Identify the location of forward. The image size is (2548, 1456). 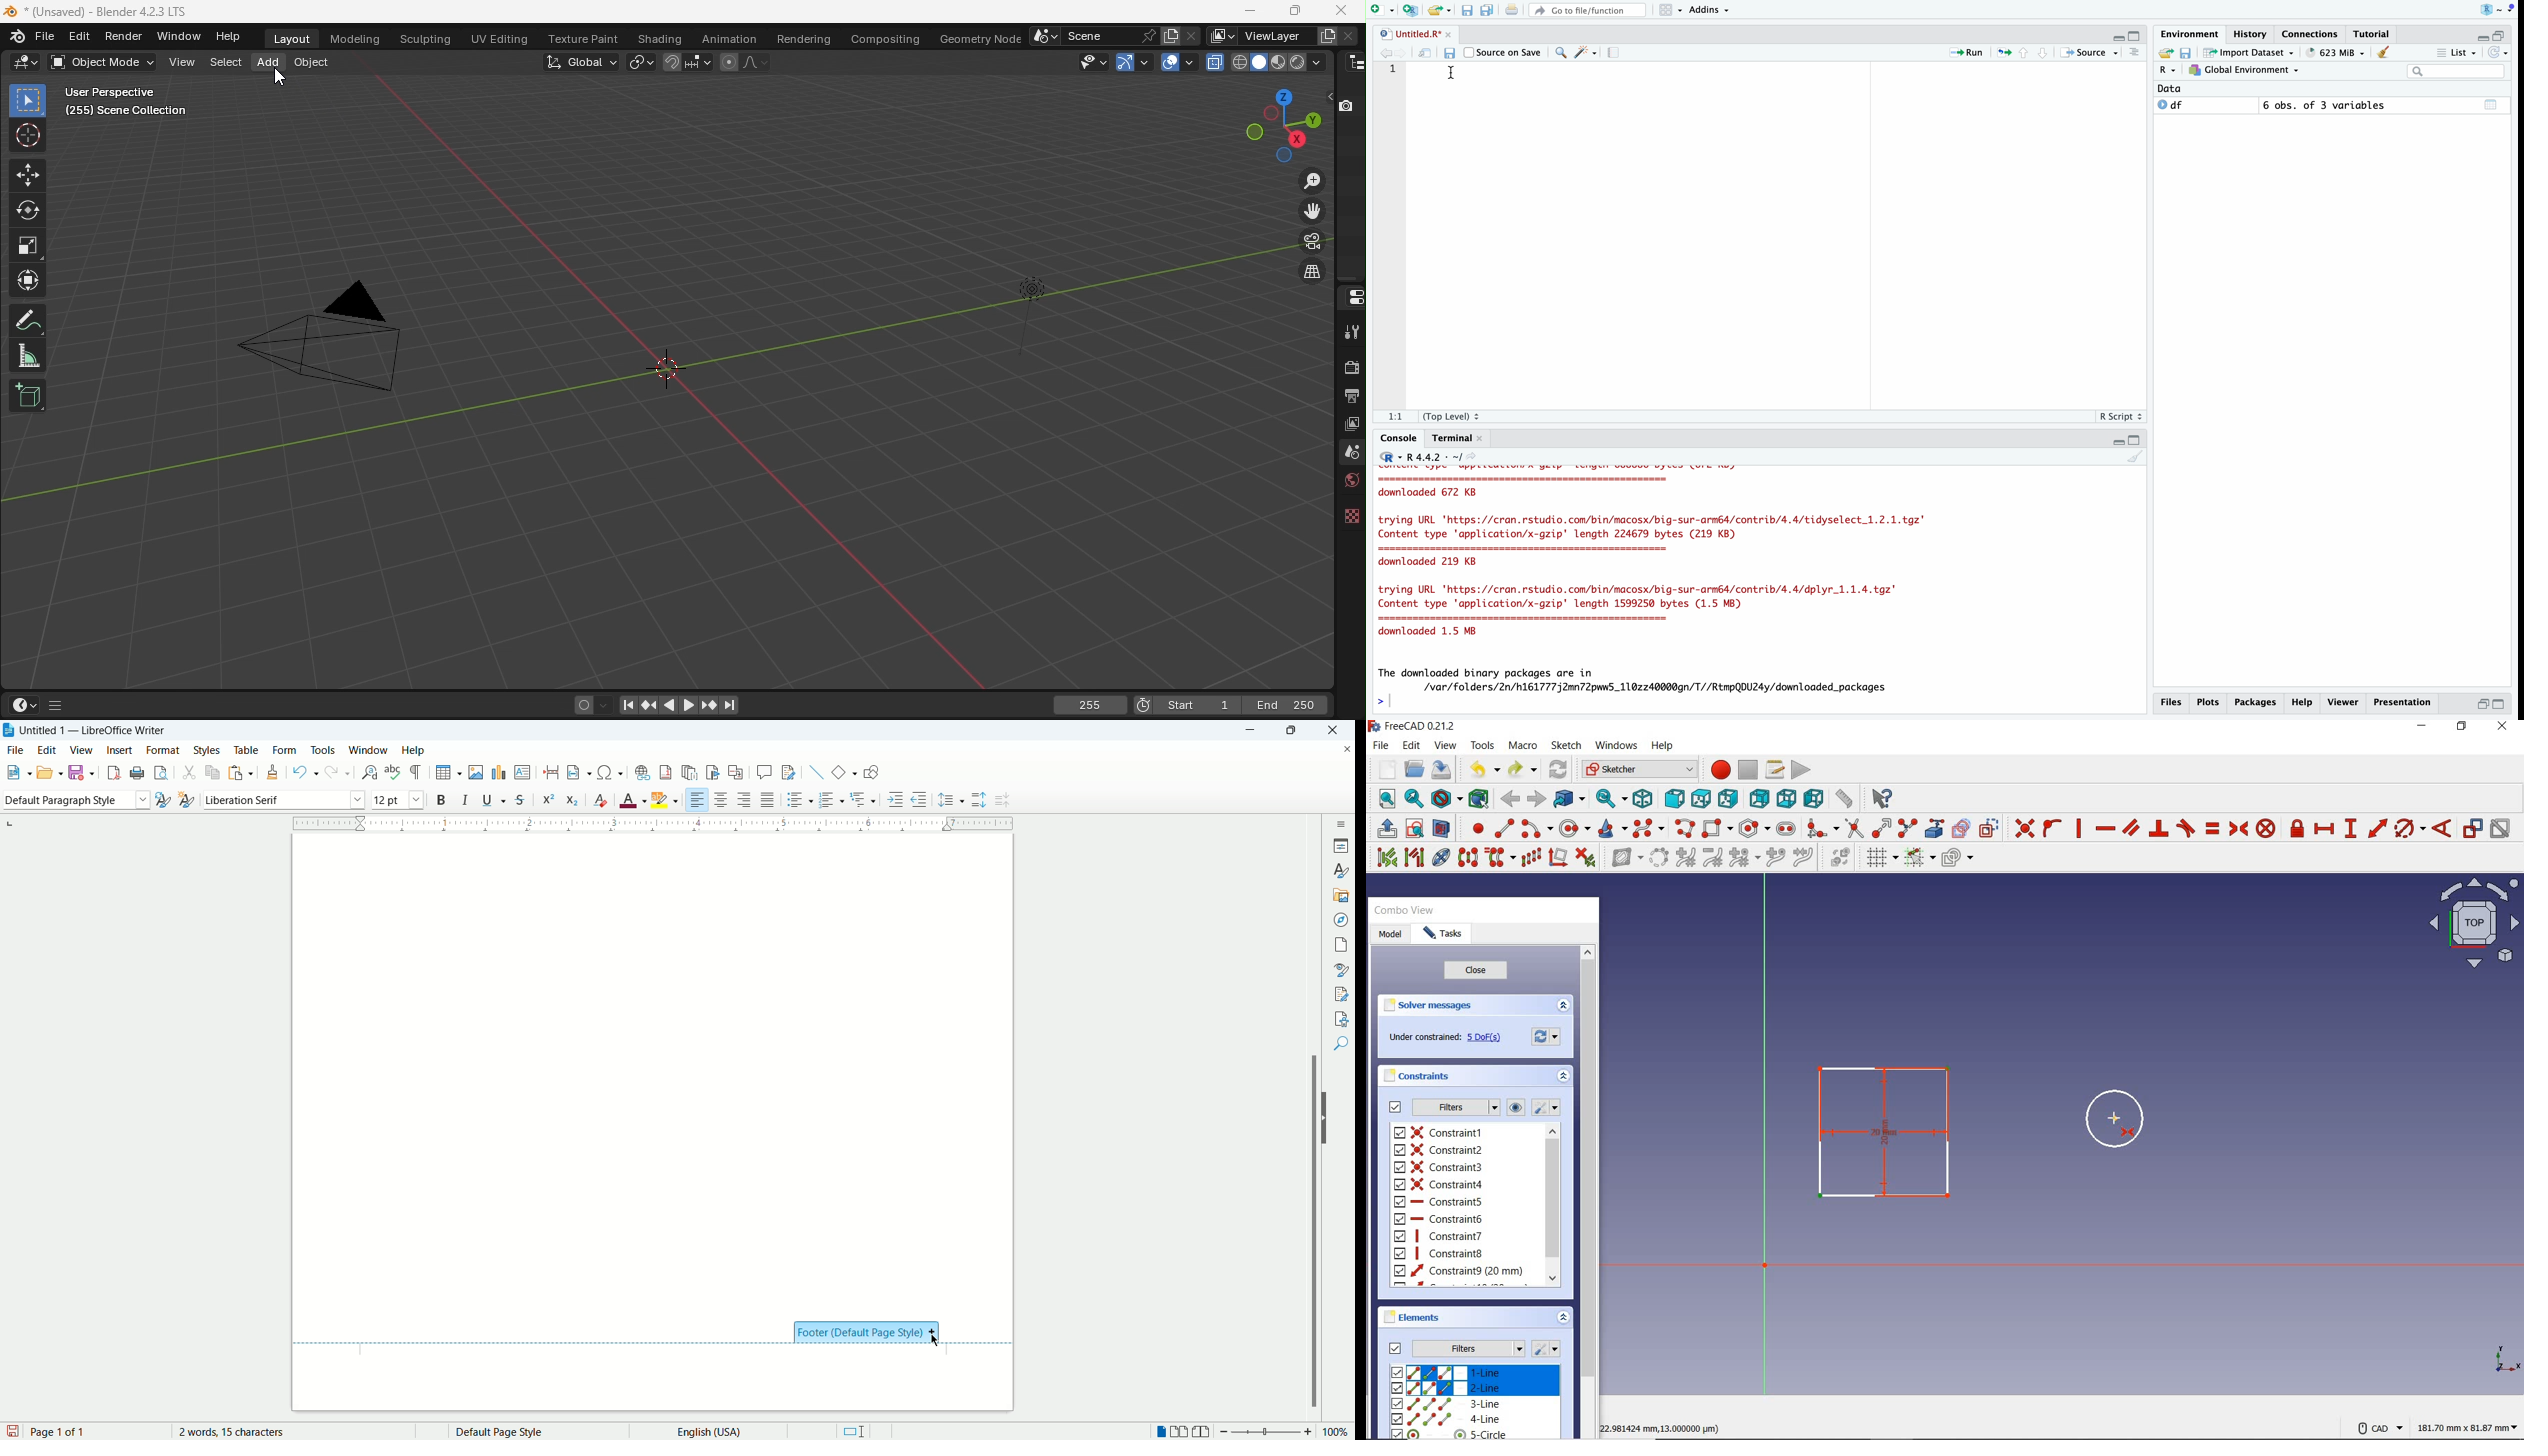
(1538, 799).